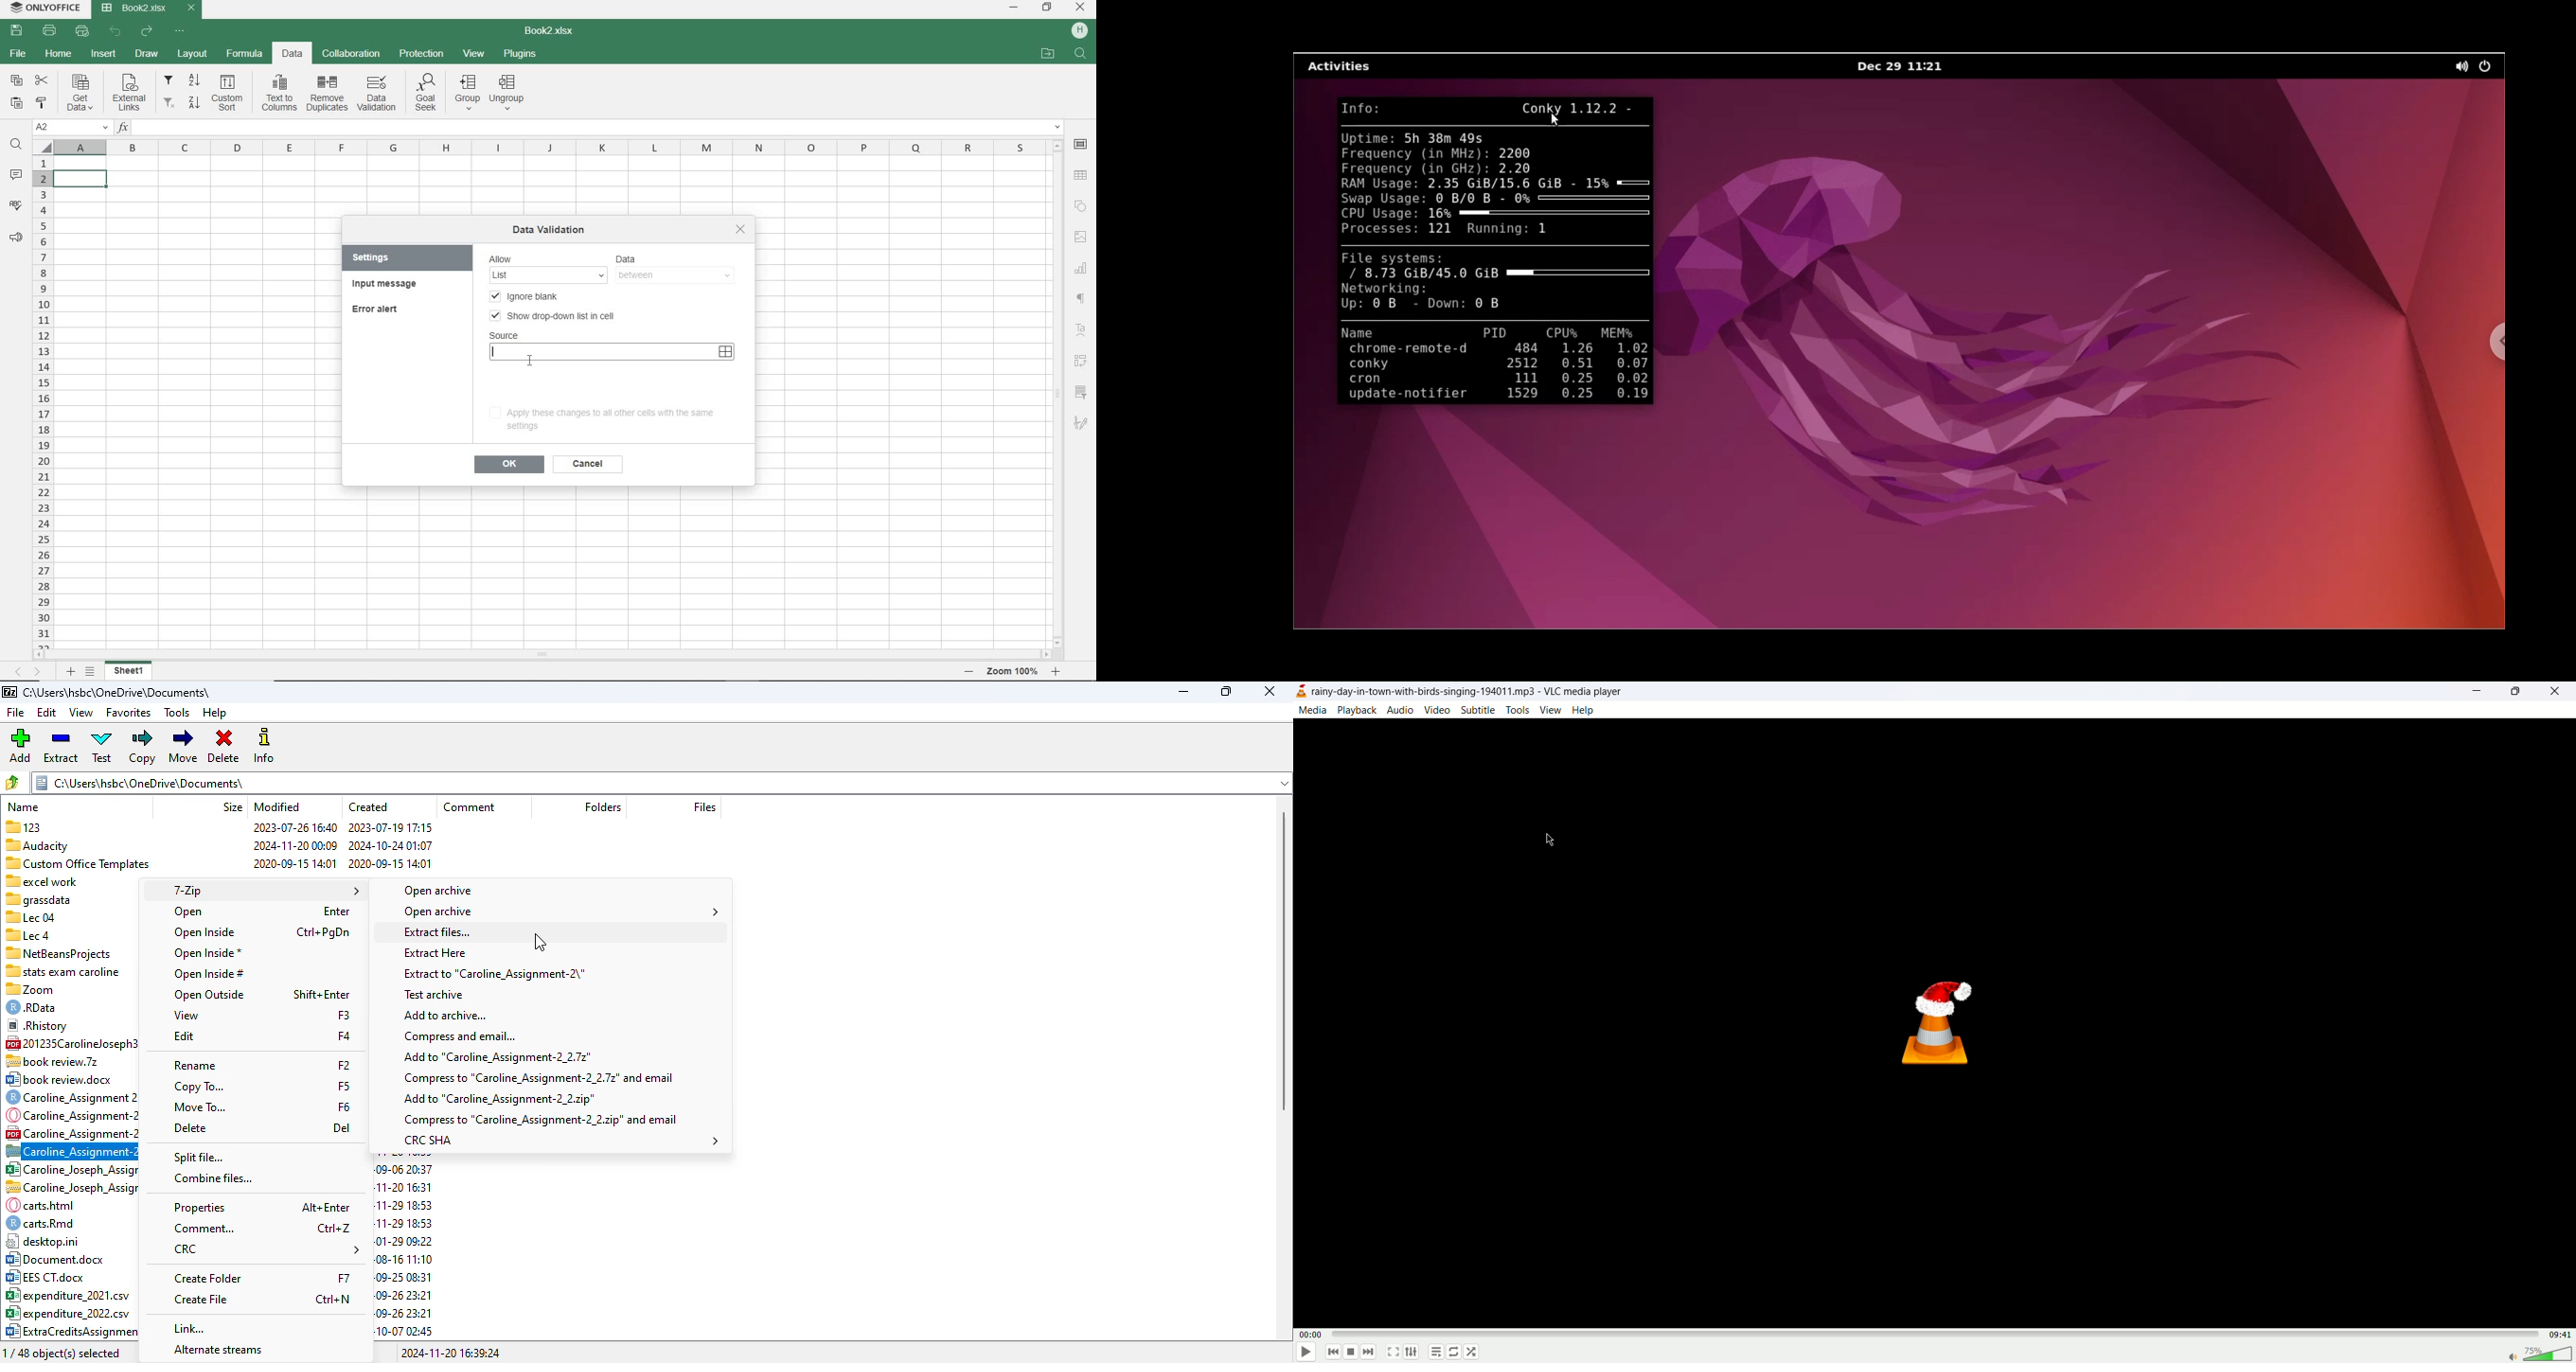 The image size is (2576, 1372). Describe the element at coordinates (1081, 393) in the screenshot. I see `SLICER` at that location.